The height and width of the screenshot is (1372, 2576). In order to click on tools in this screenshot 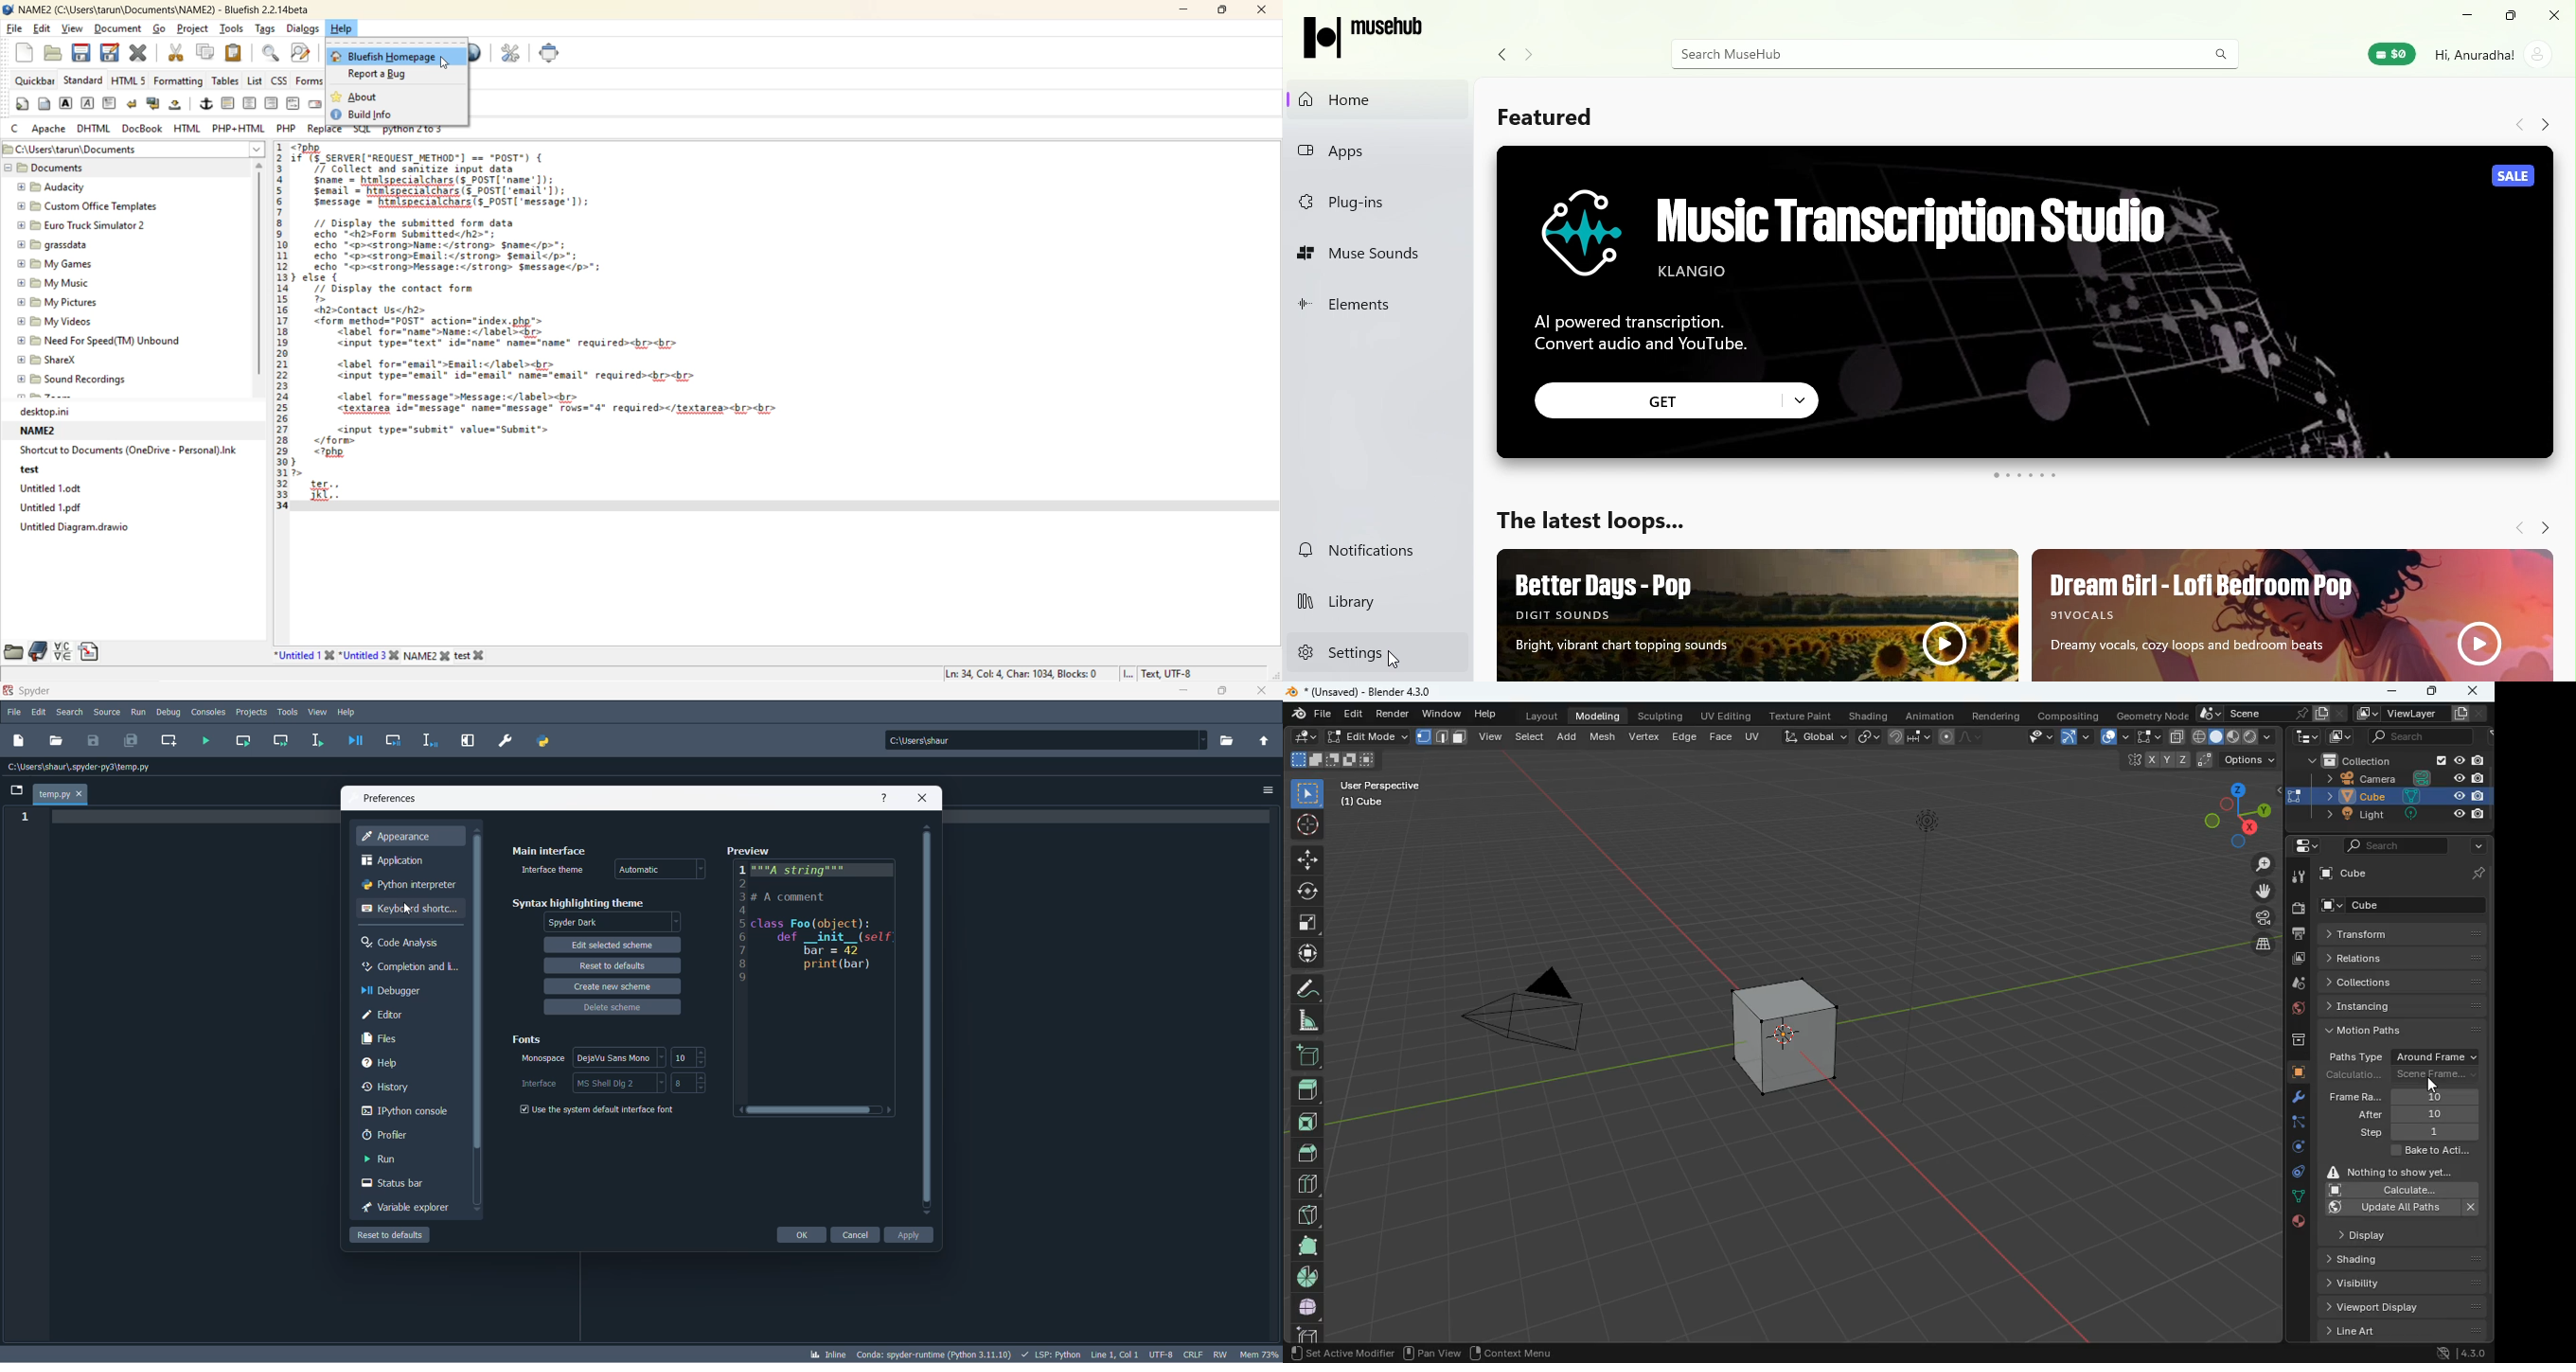, I will do `click(232, 29)`.